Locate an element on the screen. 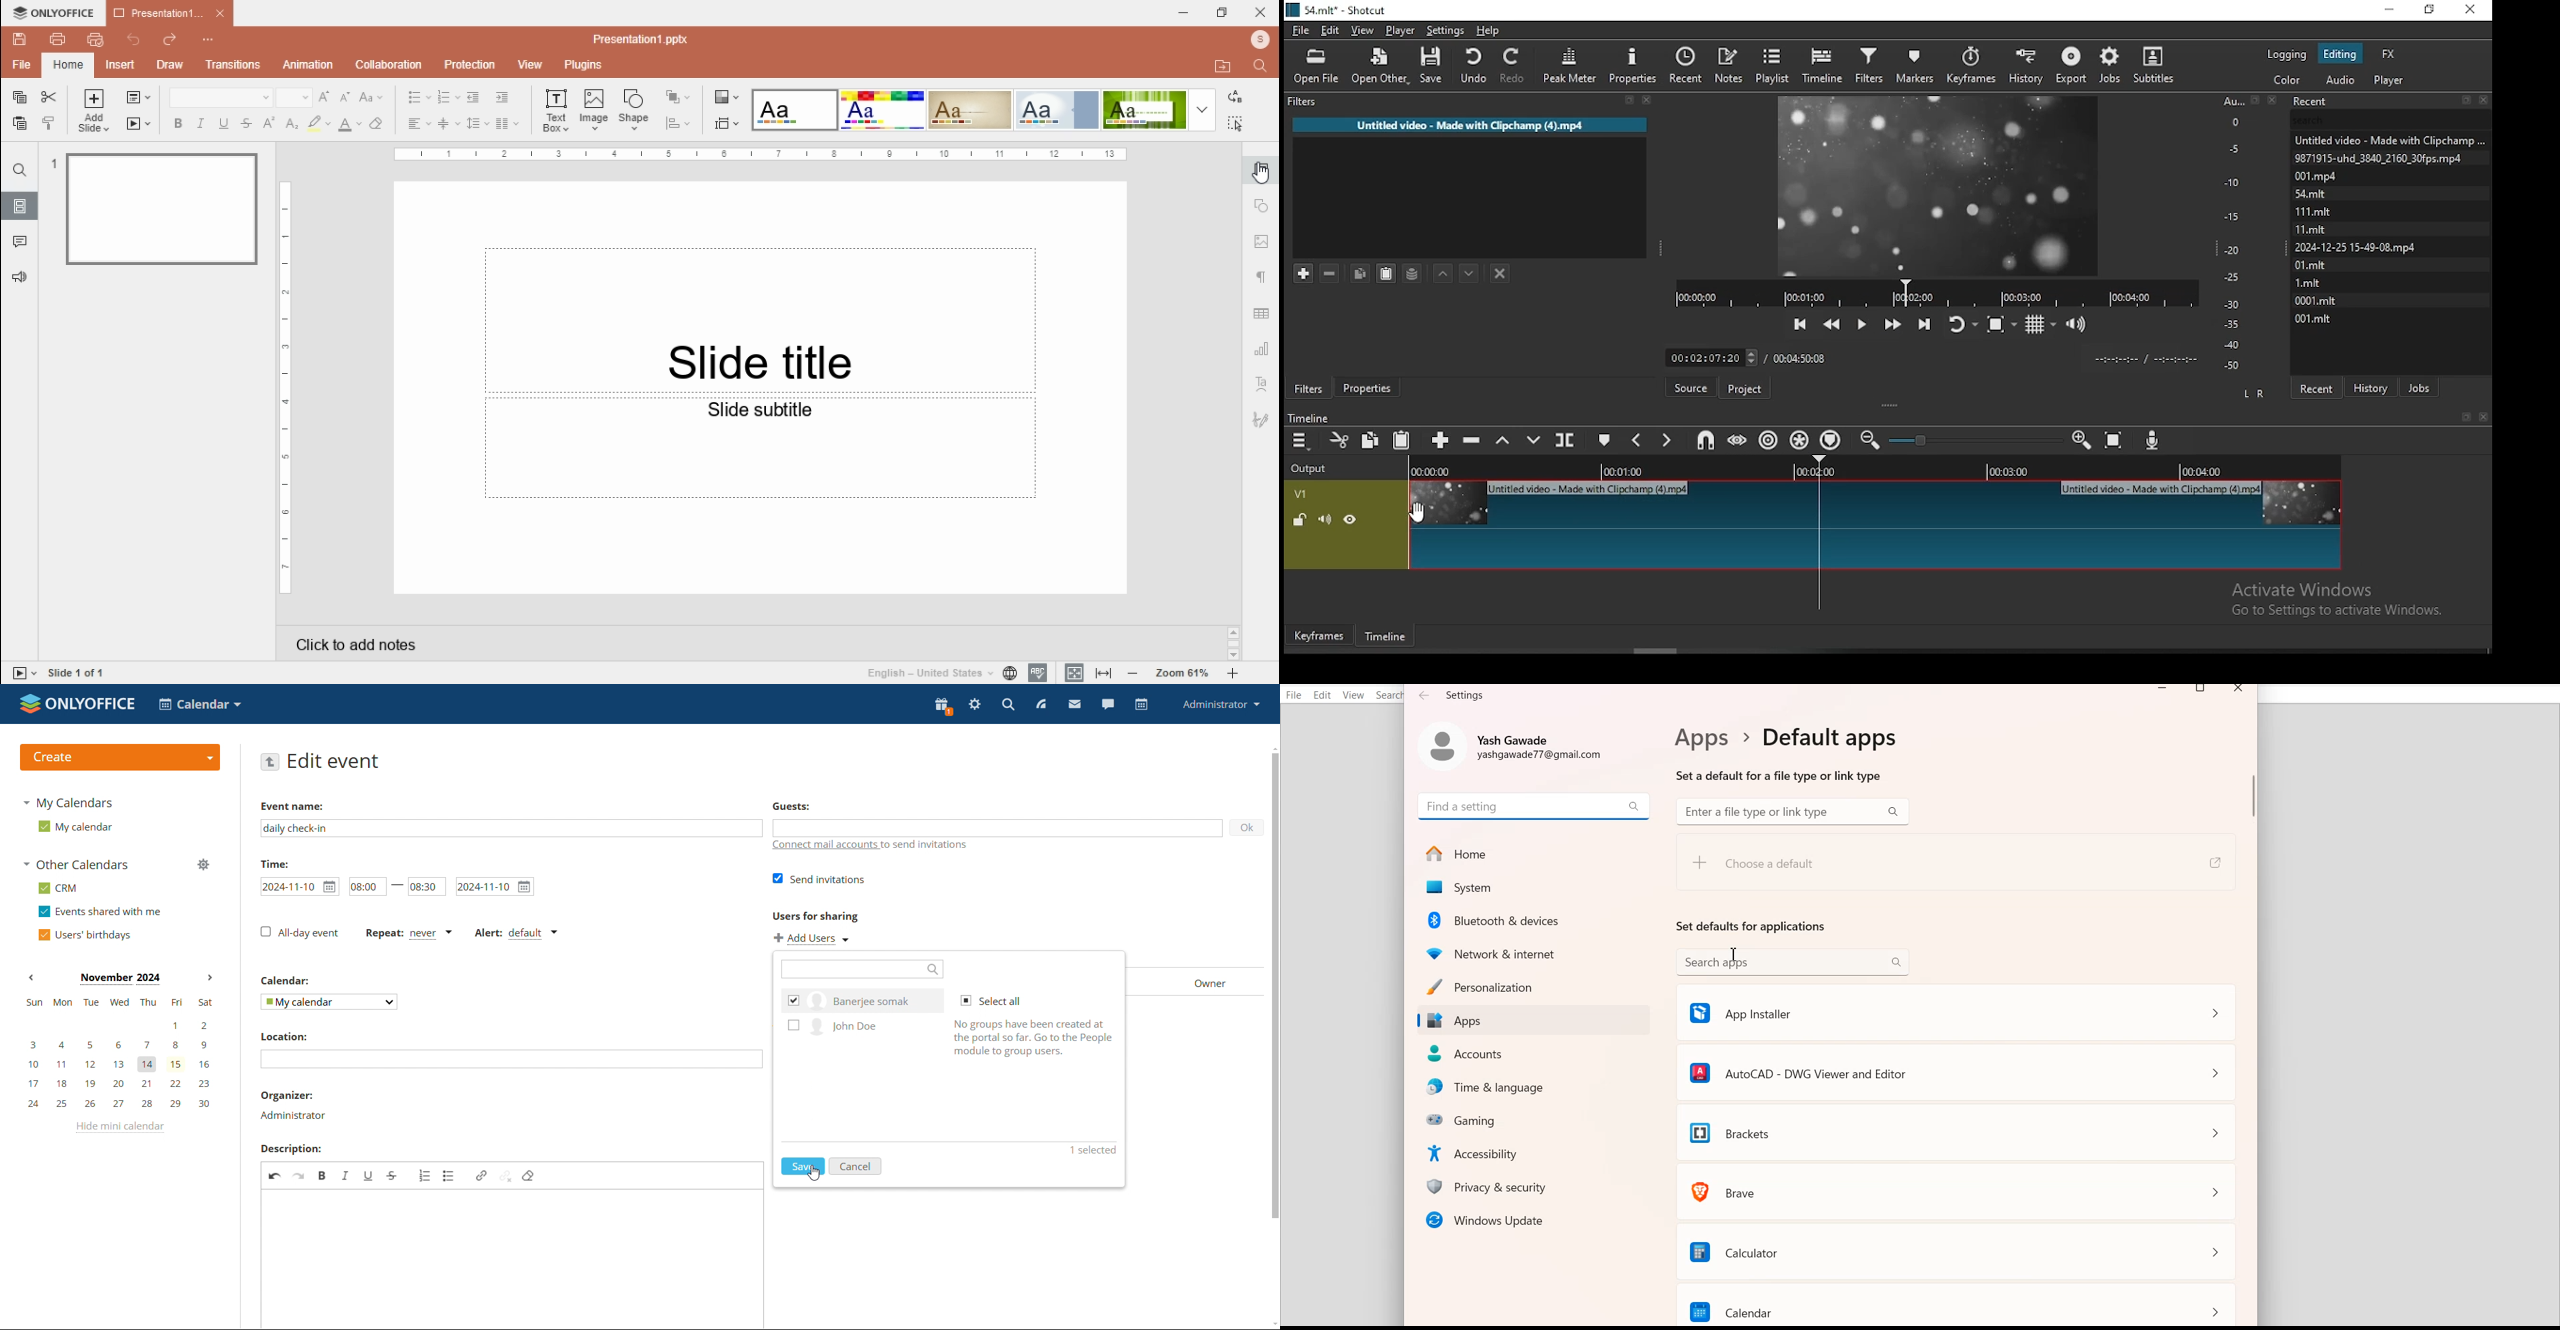 The height and width of the screenshot is (1344, 2576). Privacy & security is located at coordinates (1537, 1187).